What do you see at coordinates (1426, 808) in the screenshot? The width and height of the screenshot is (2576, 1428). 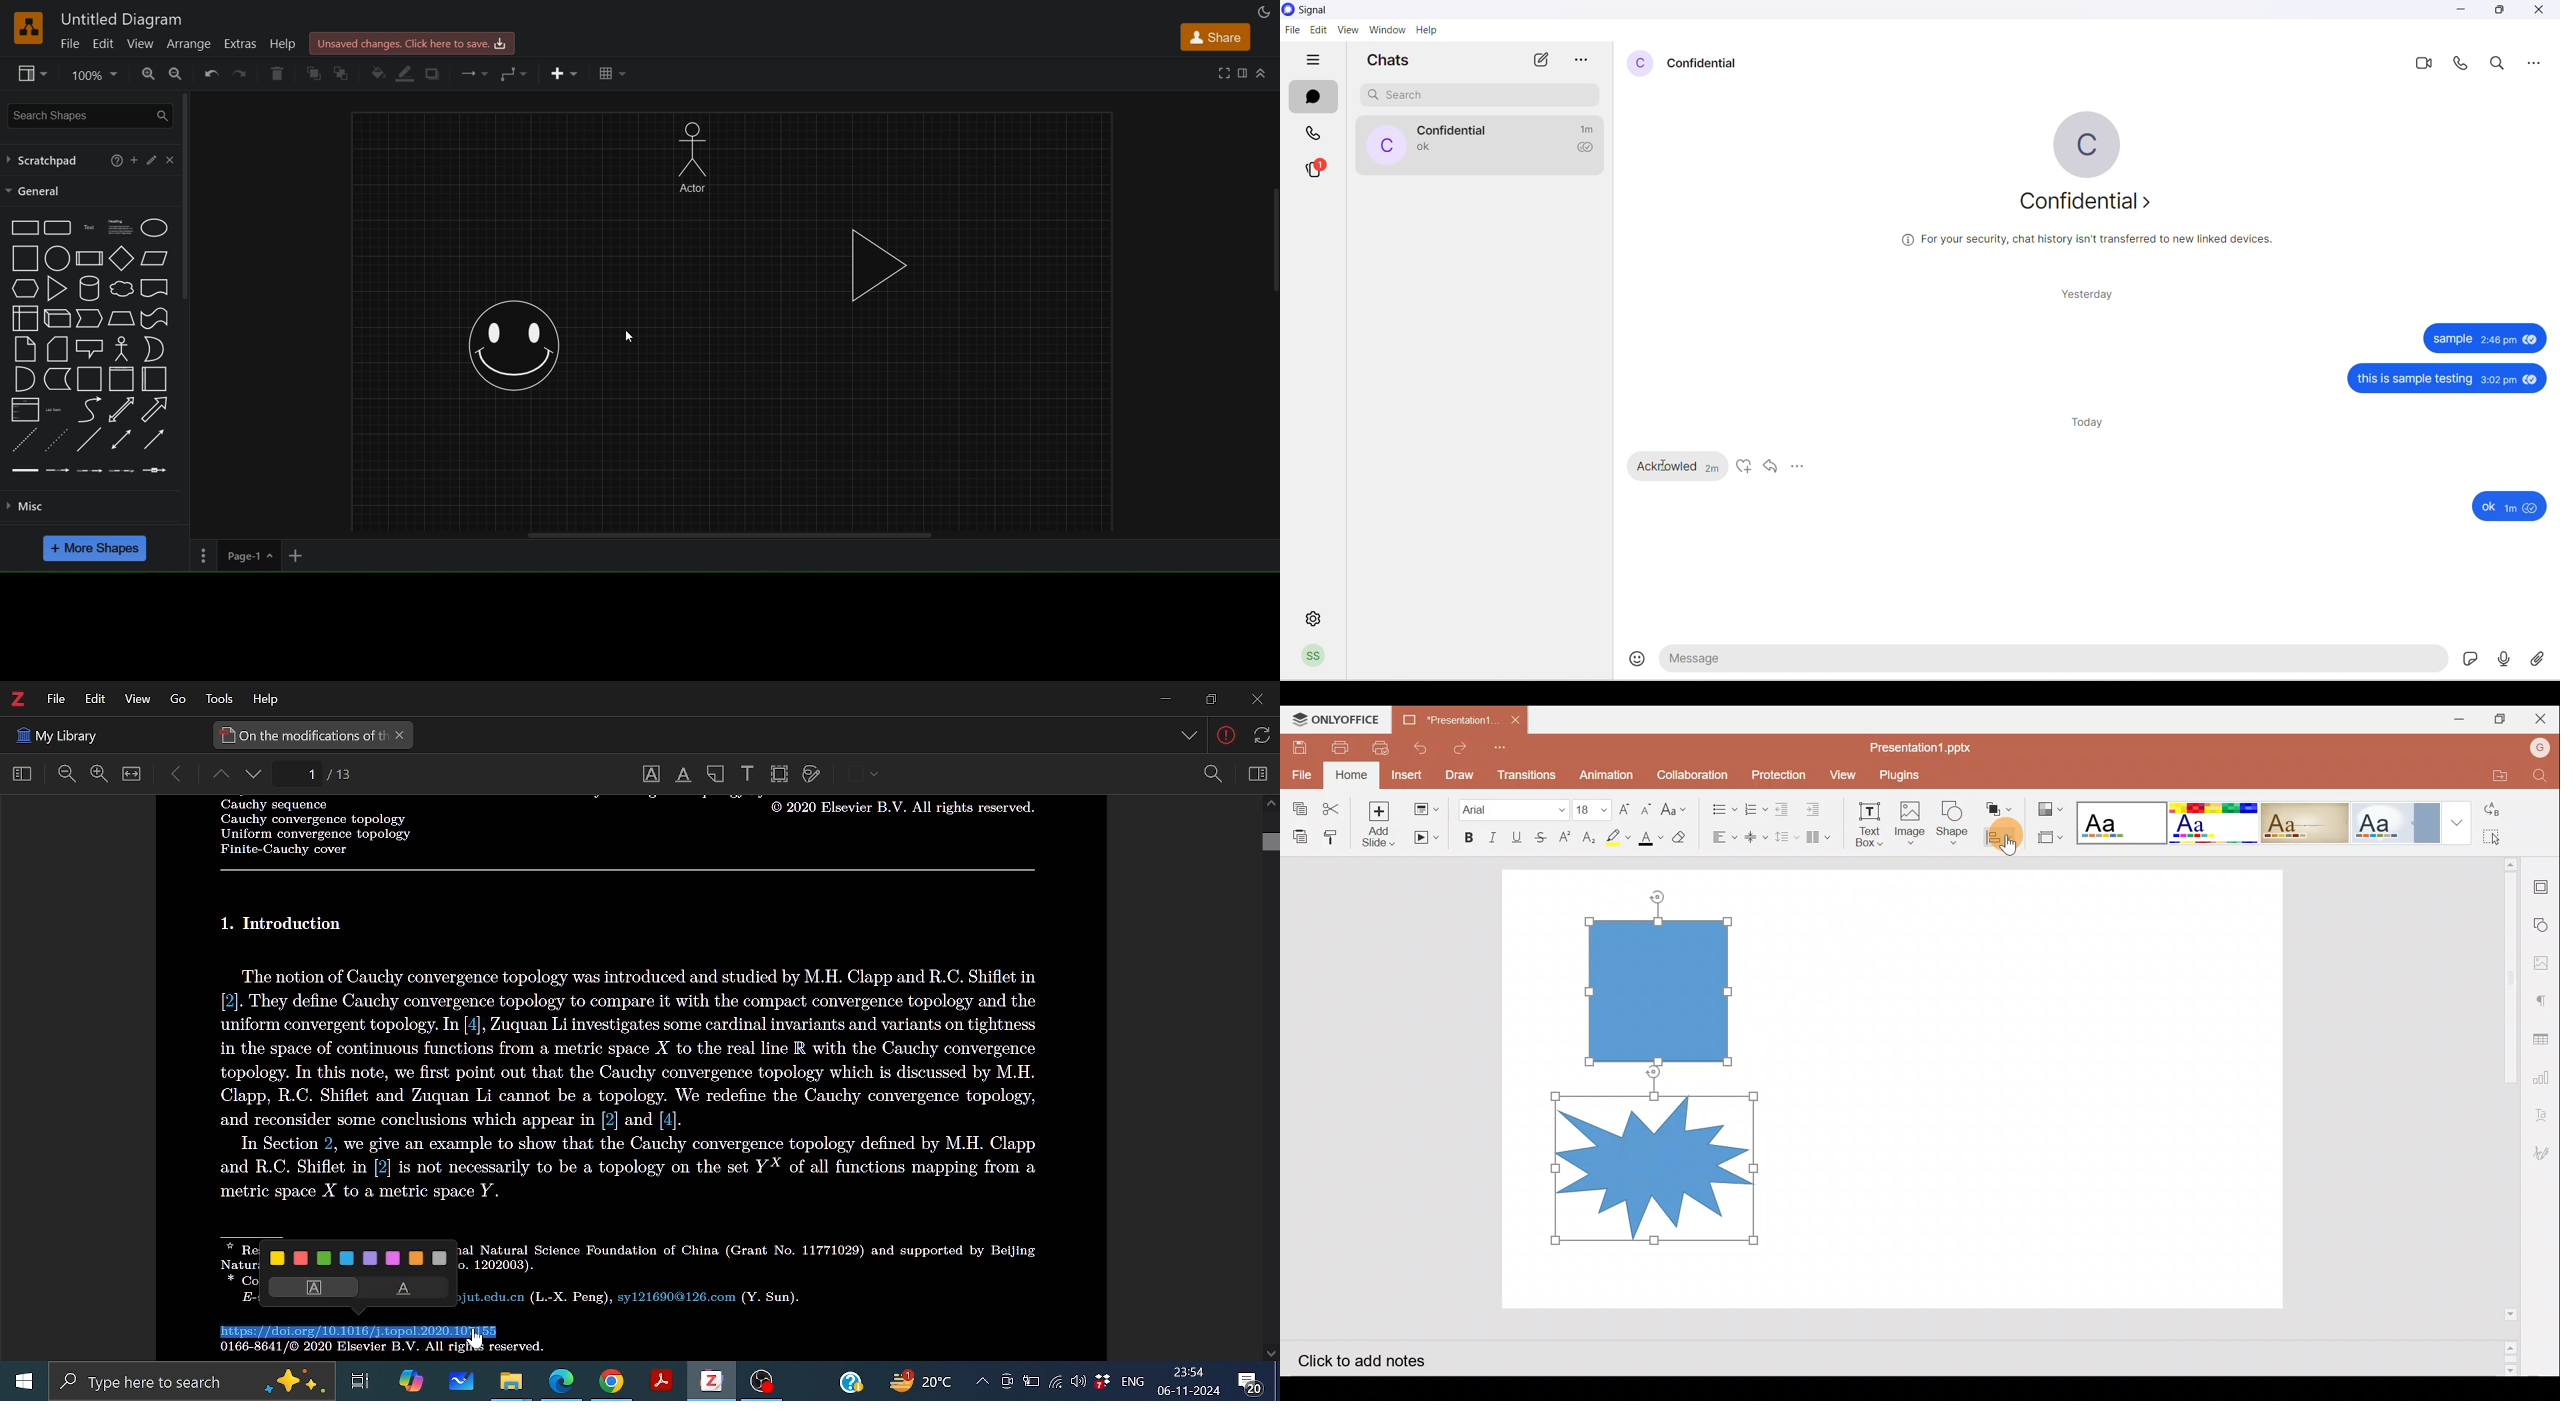 I see `Change slide layout` at bounding box center [1426, 808].